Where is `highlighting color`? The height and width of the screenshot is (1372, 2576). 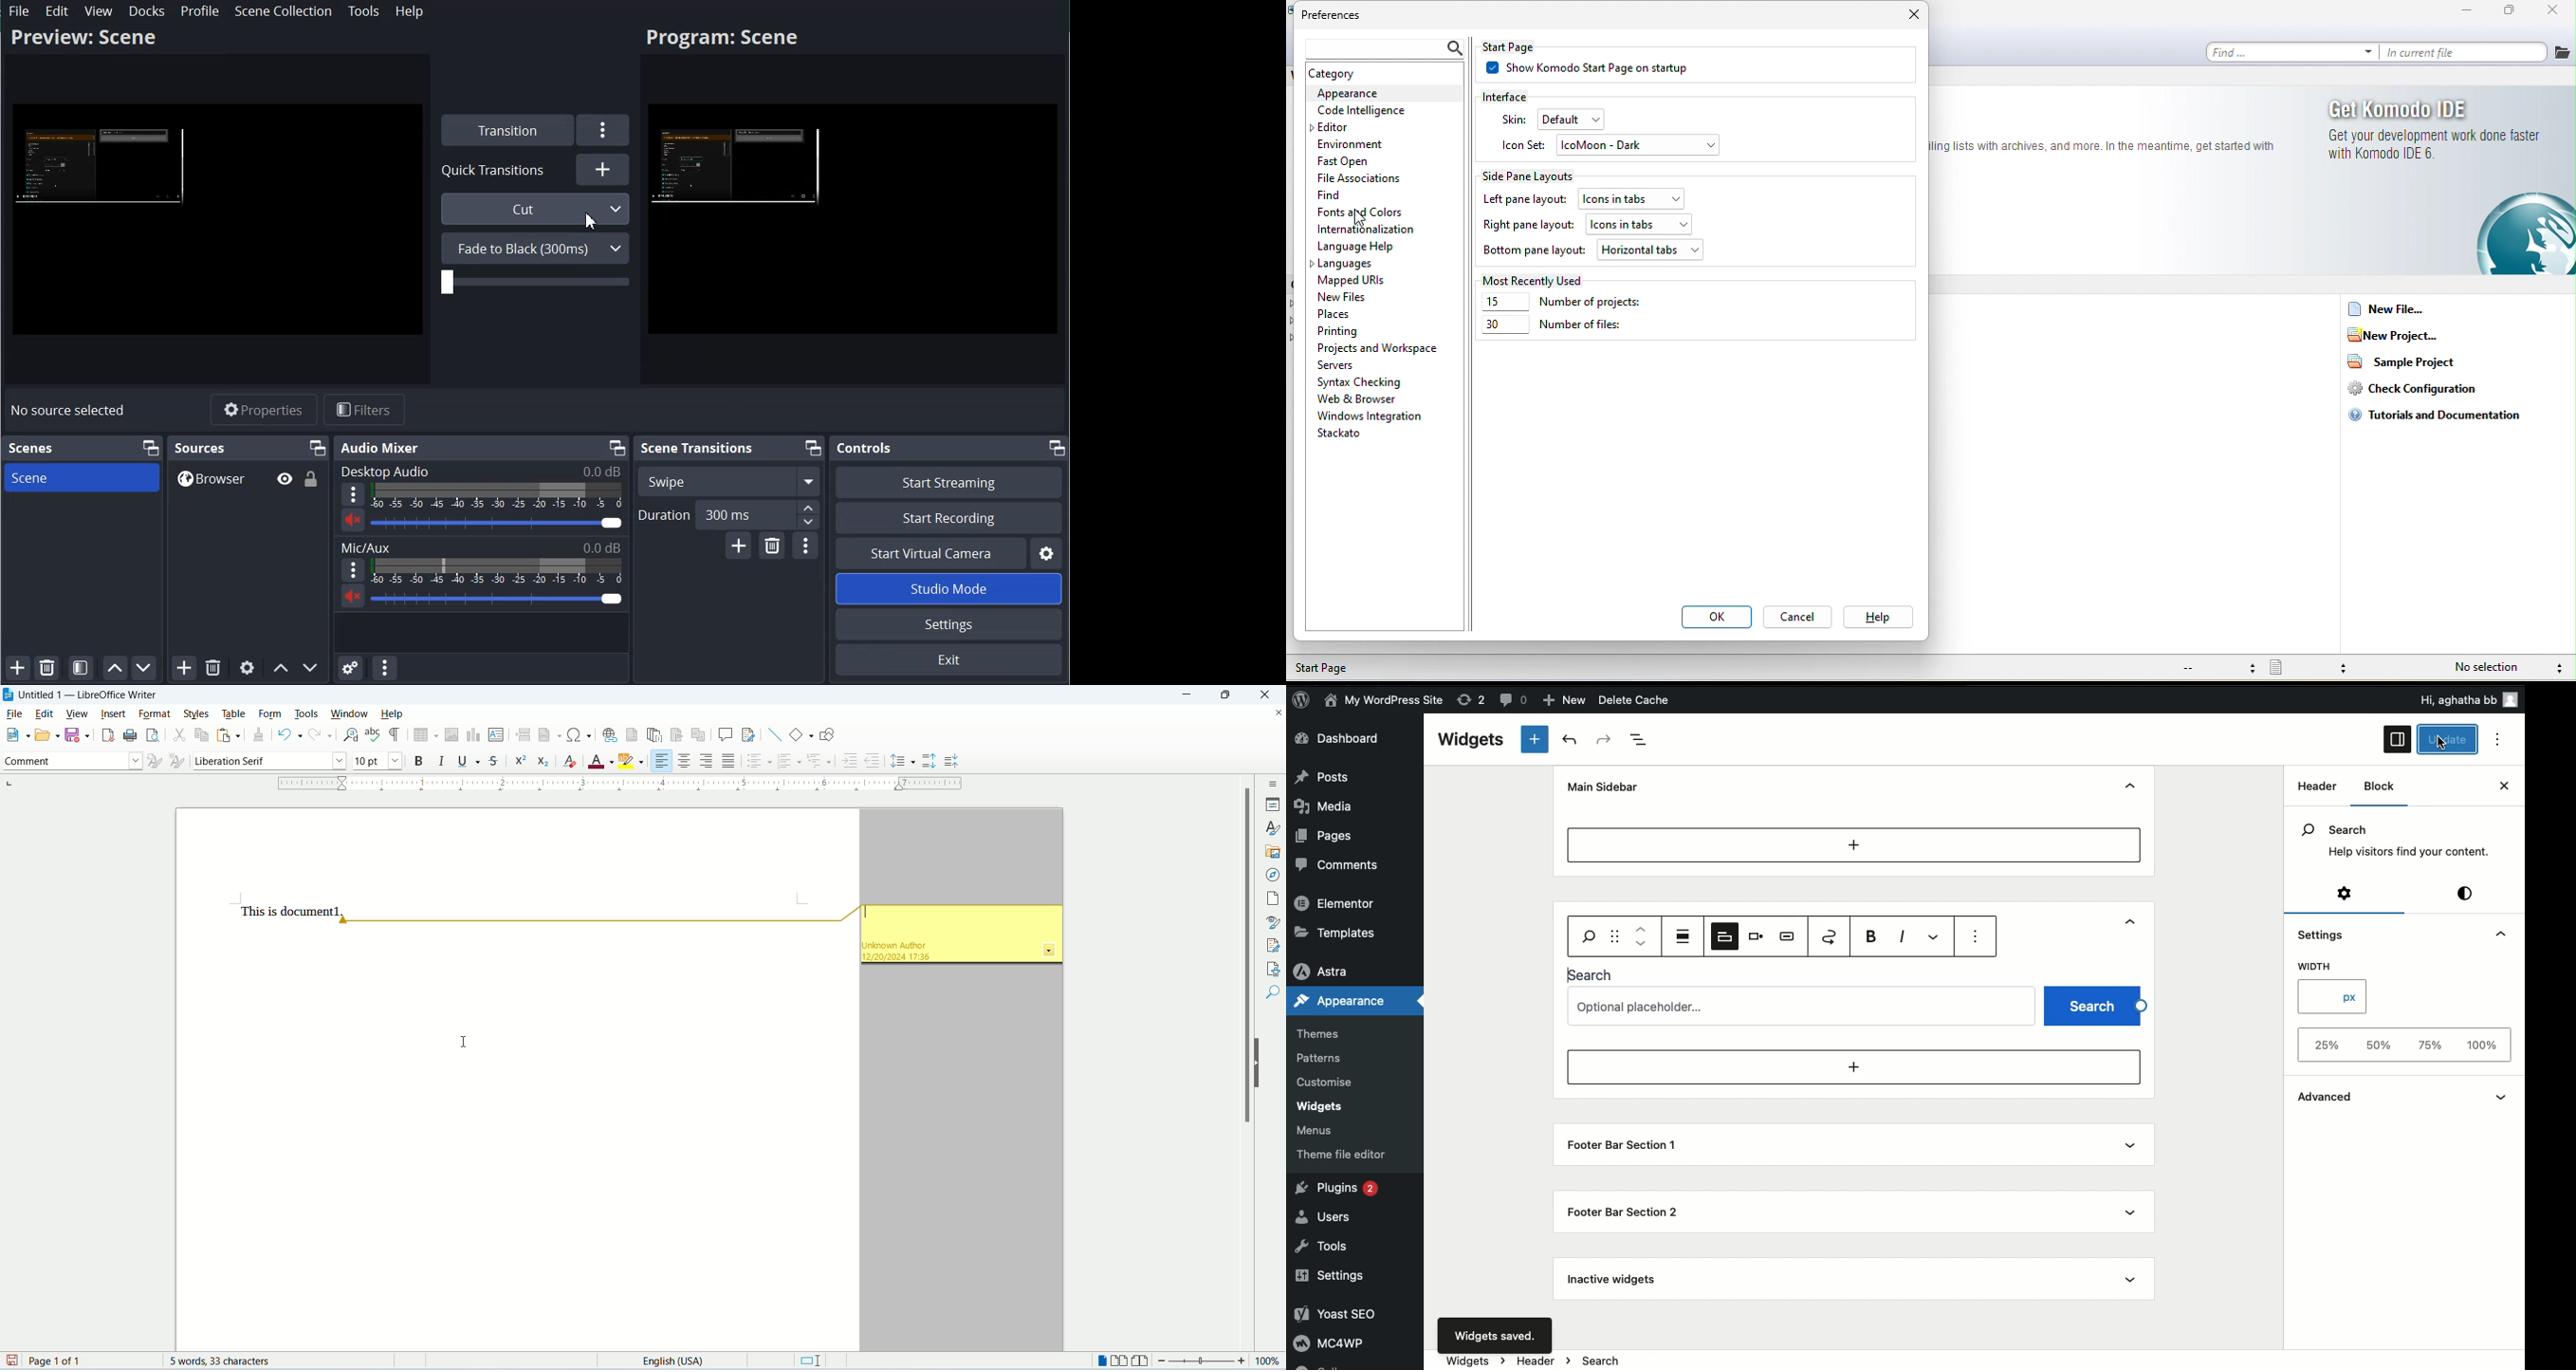
highlighting color is located at coordinates (633, 759).